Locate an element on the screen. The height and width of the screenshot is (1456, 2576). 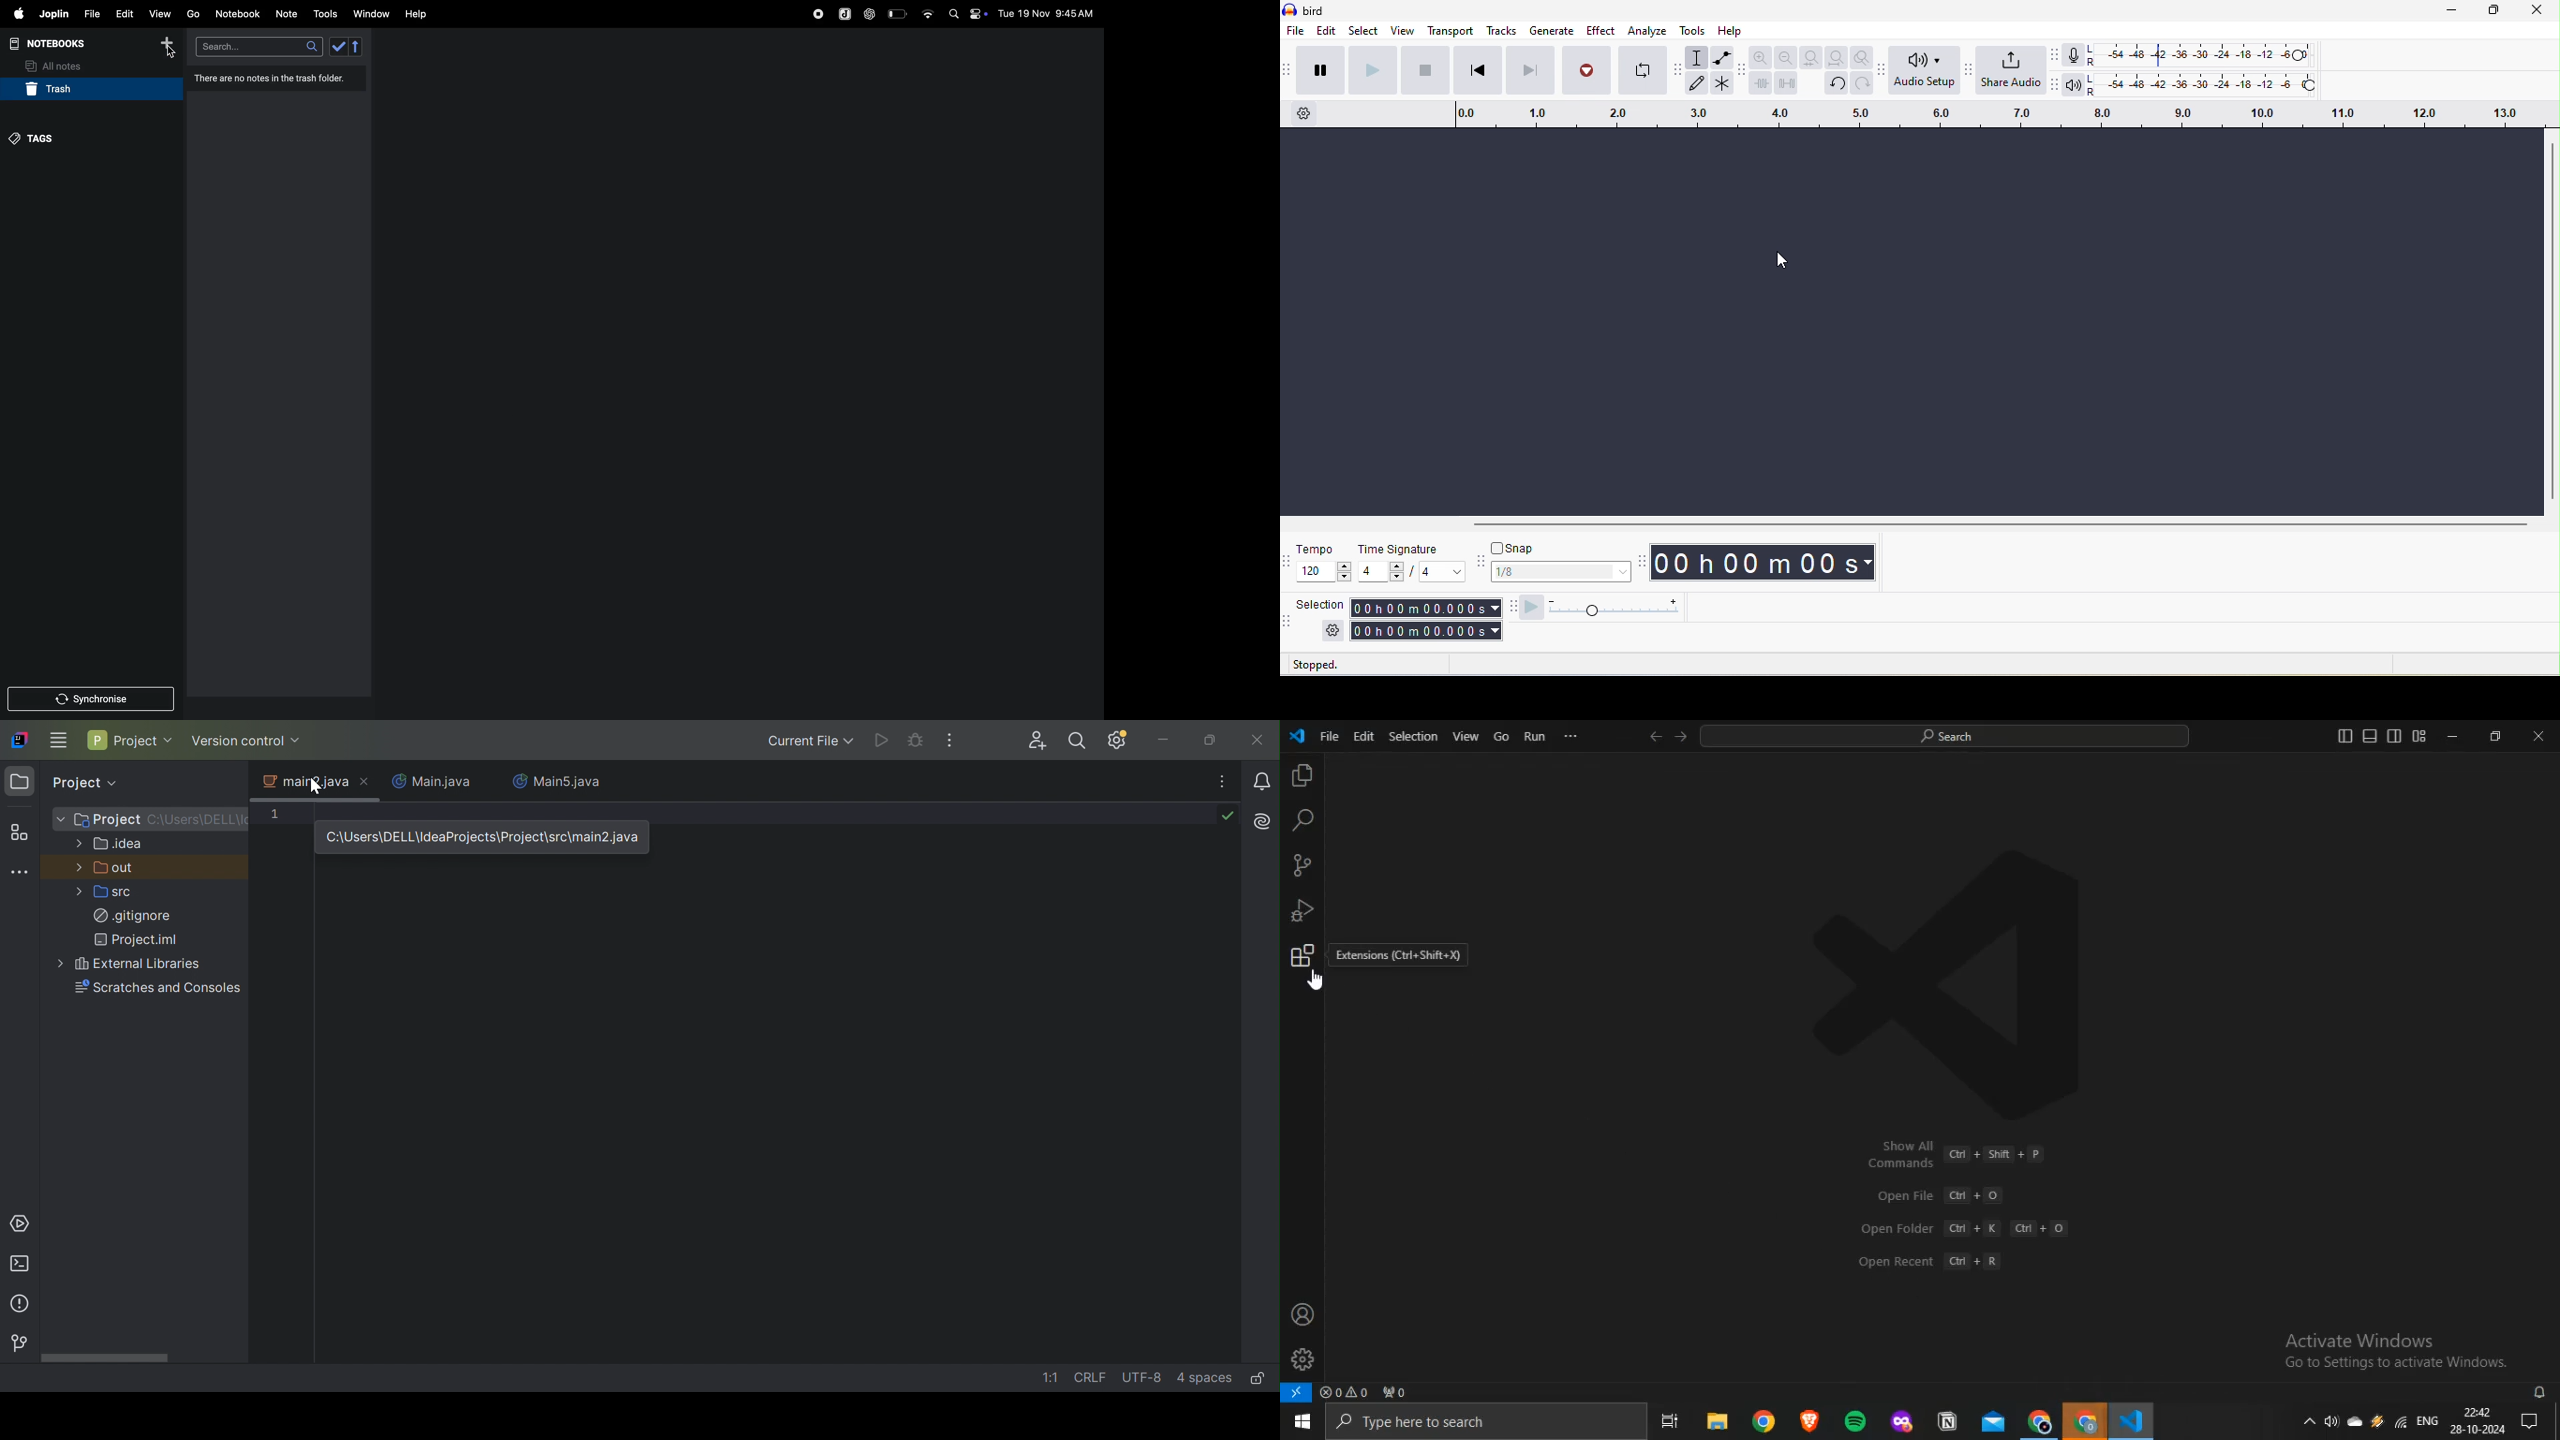
tags is located at coordinates (38, 138).